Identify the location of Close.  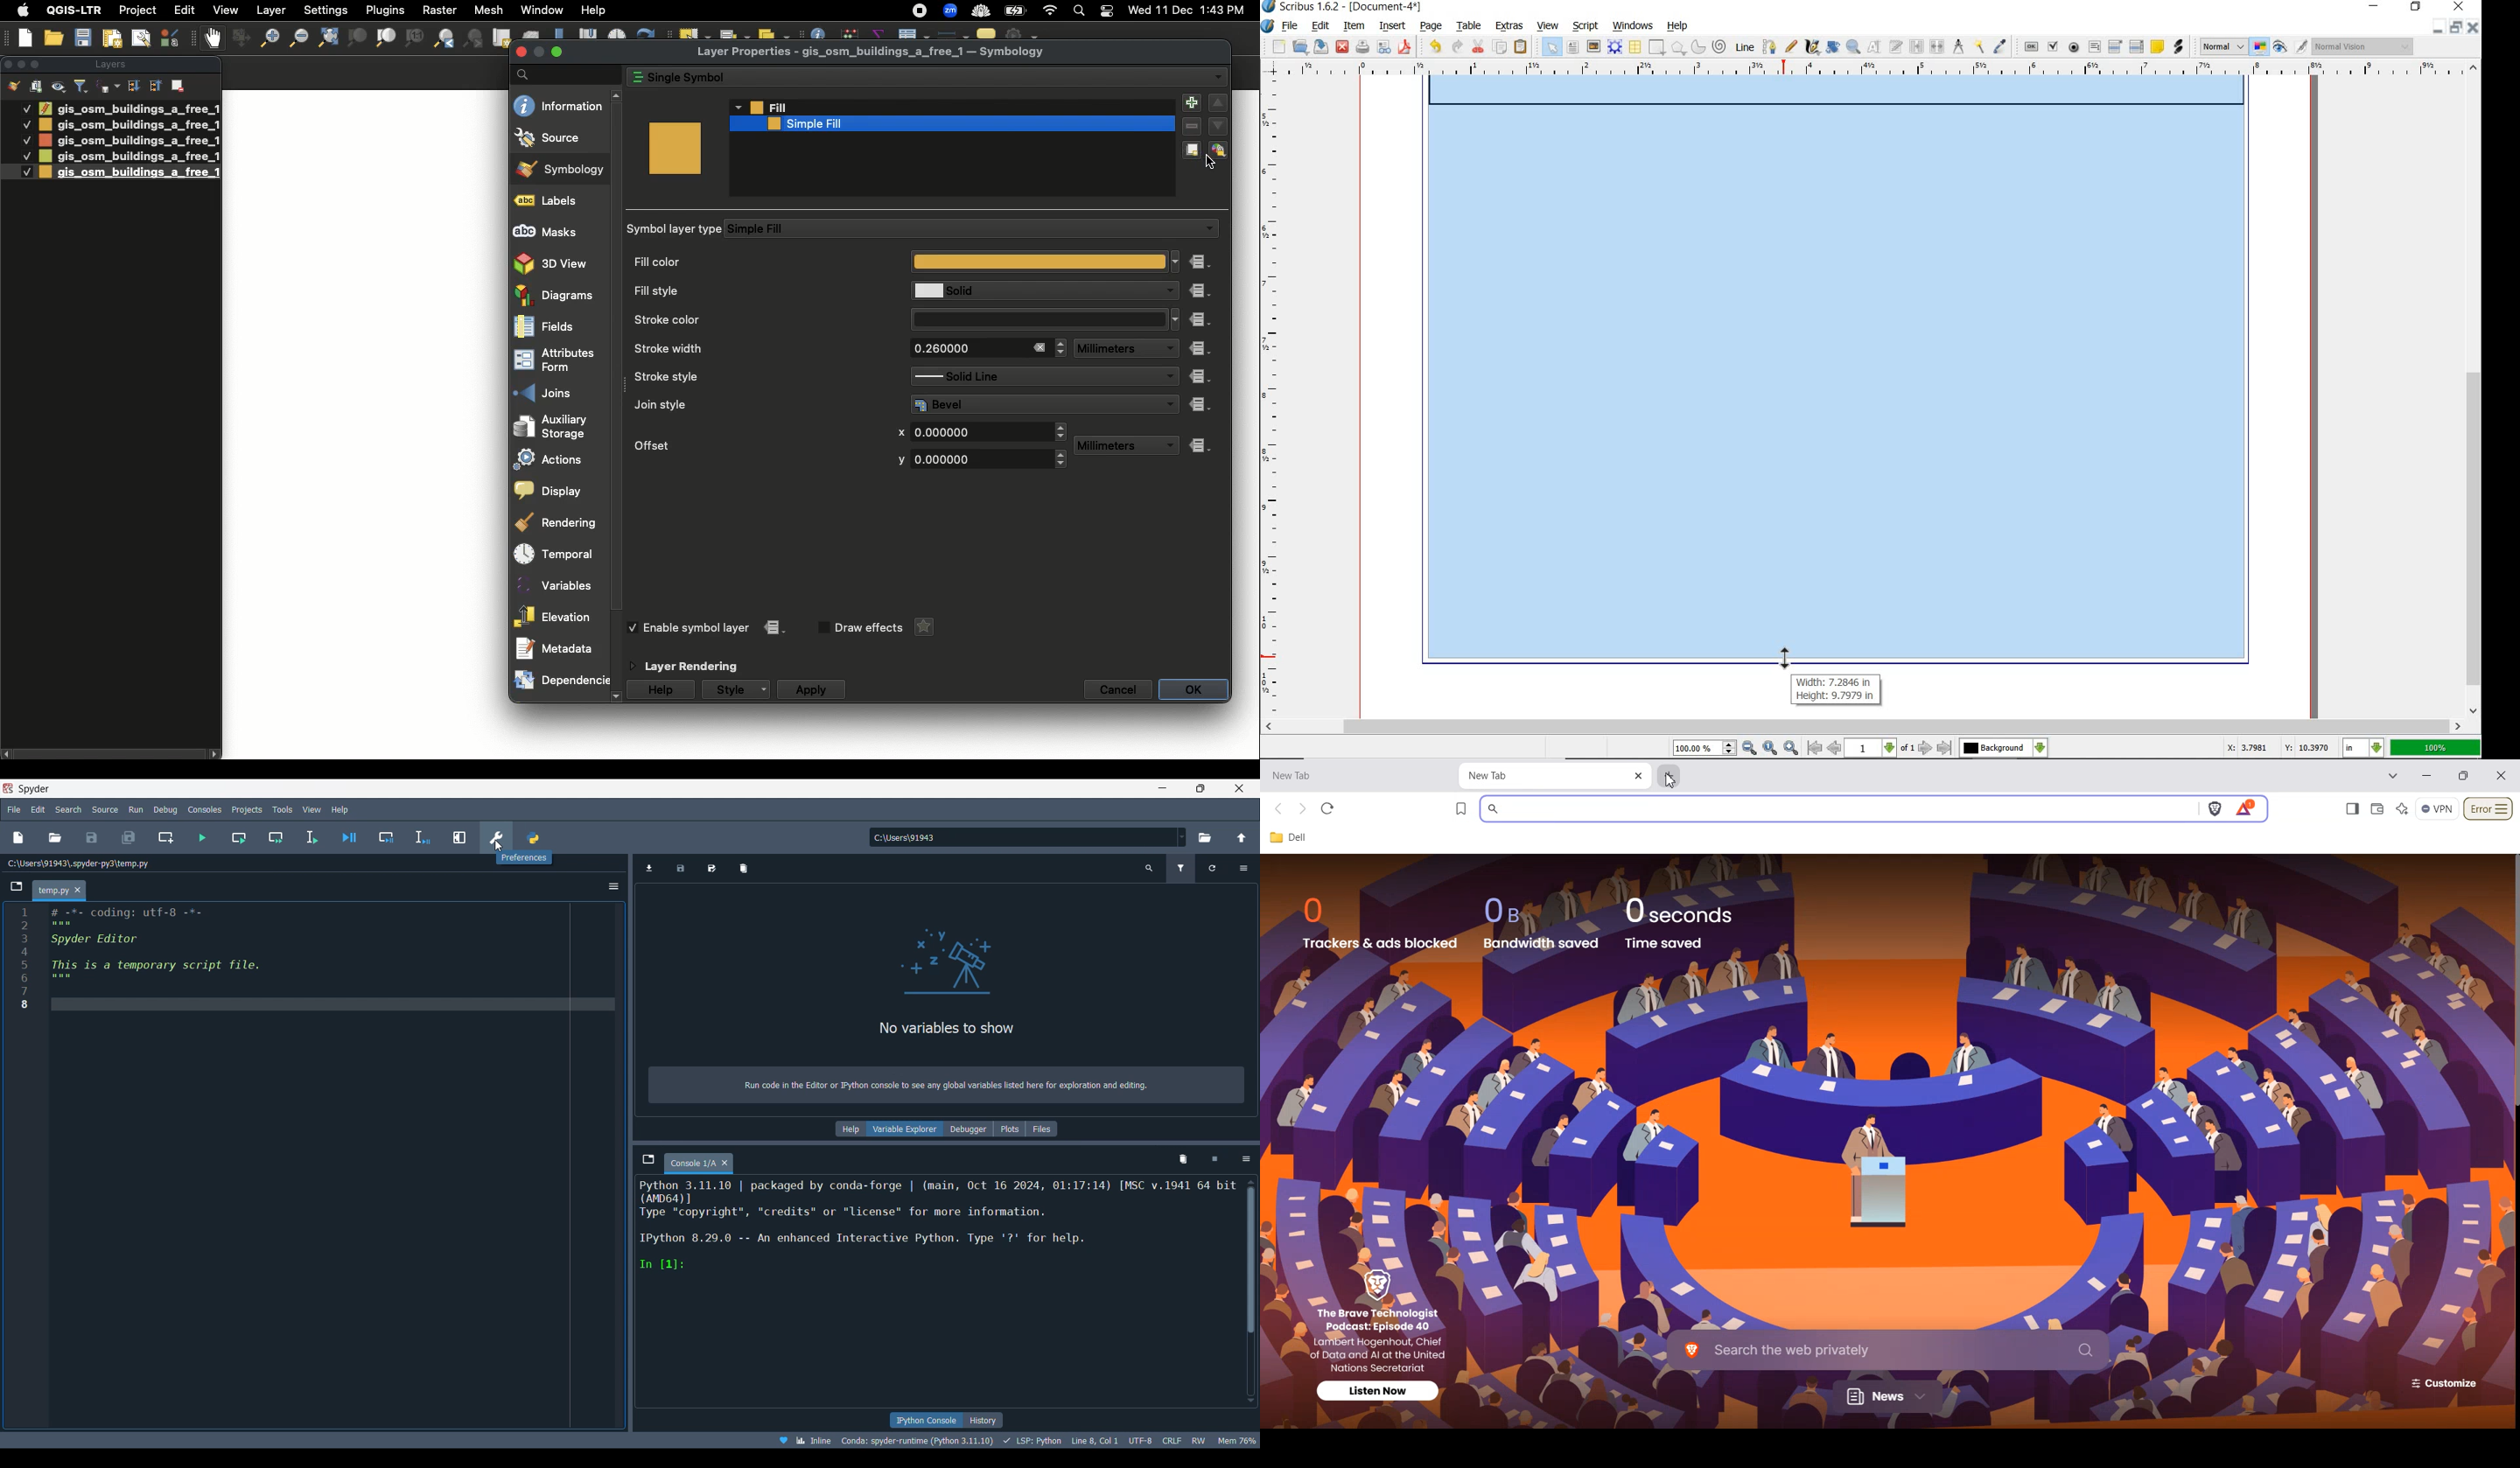
(78, 890).